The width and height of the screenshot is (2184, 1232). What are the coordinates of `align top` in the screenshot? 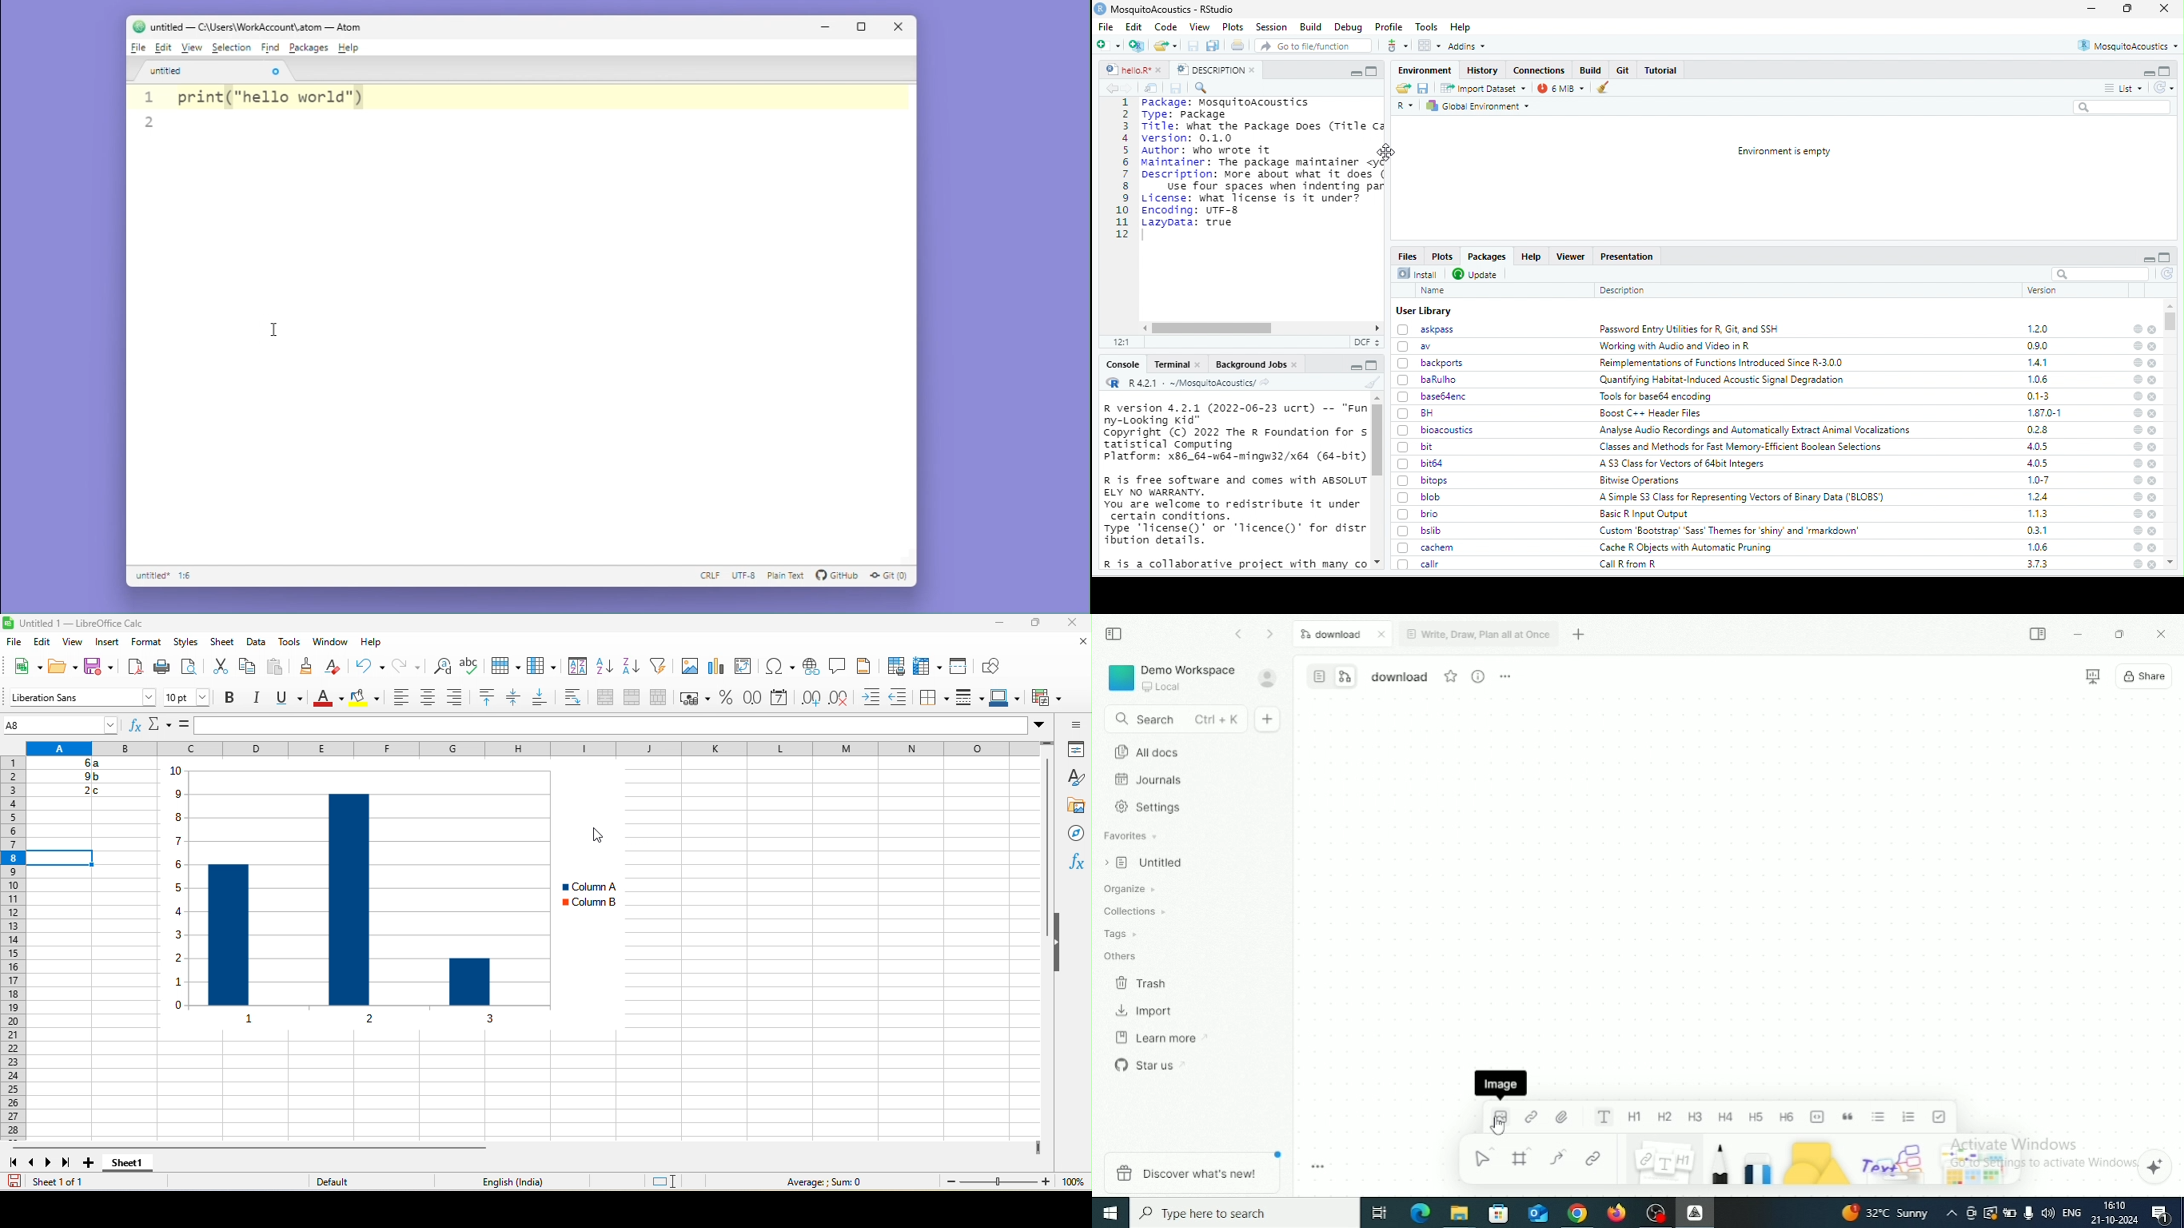 It's located at (487, 699).